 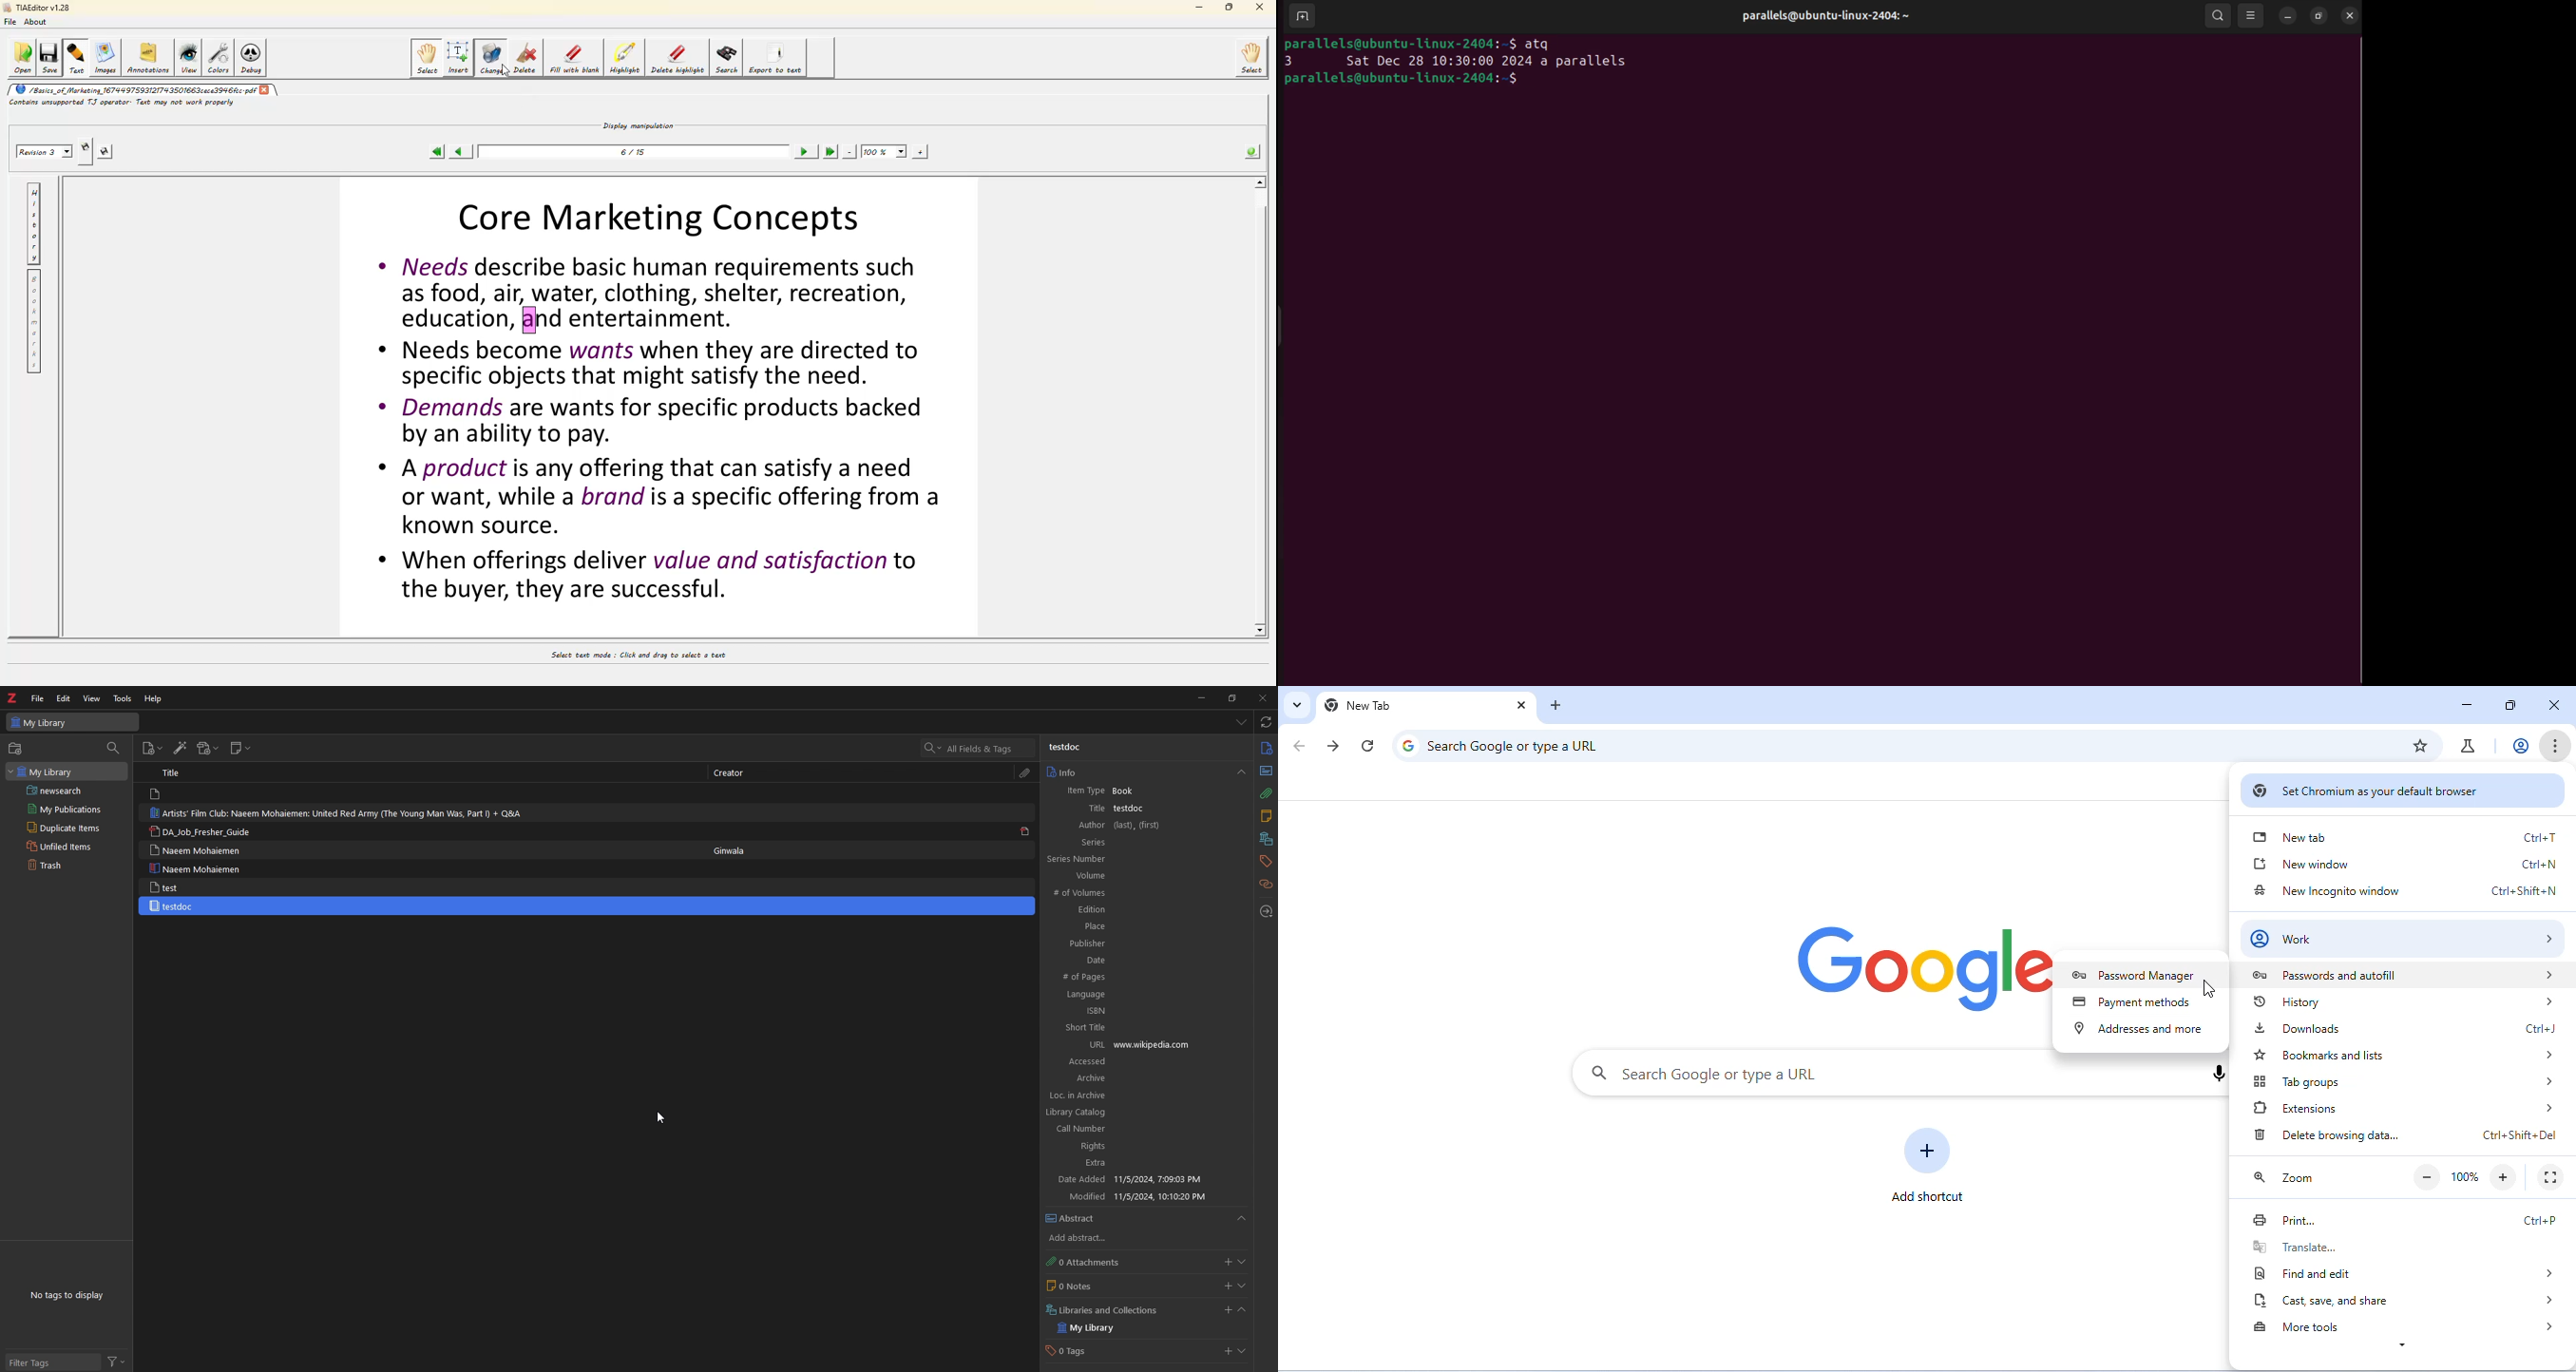 I want to click on Creator, so click(x=735, y=773).